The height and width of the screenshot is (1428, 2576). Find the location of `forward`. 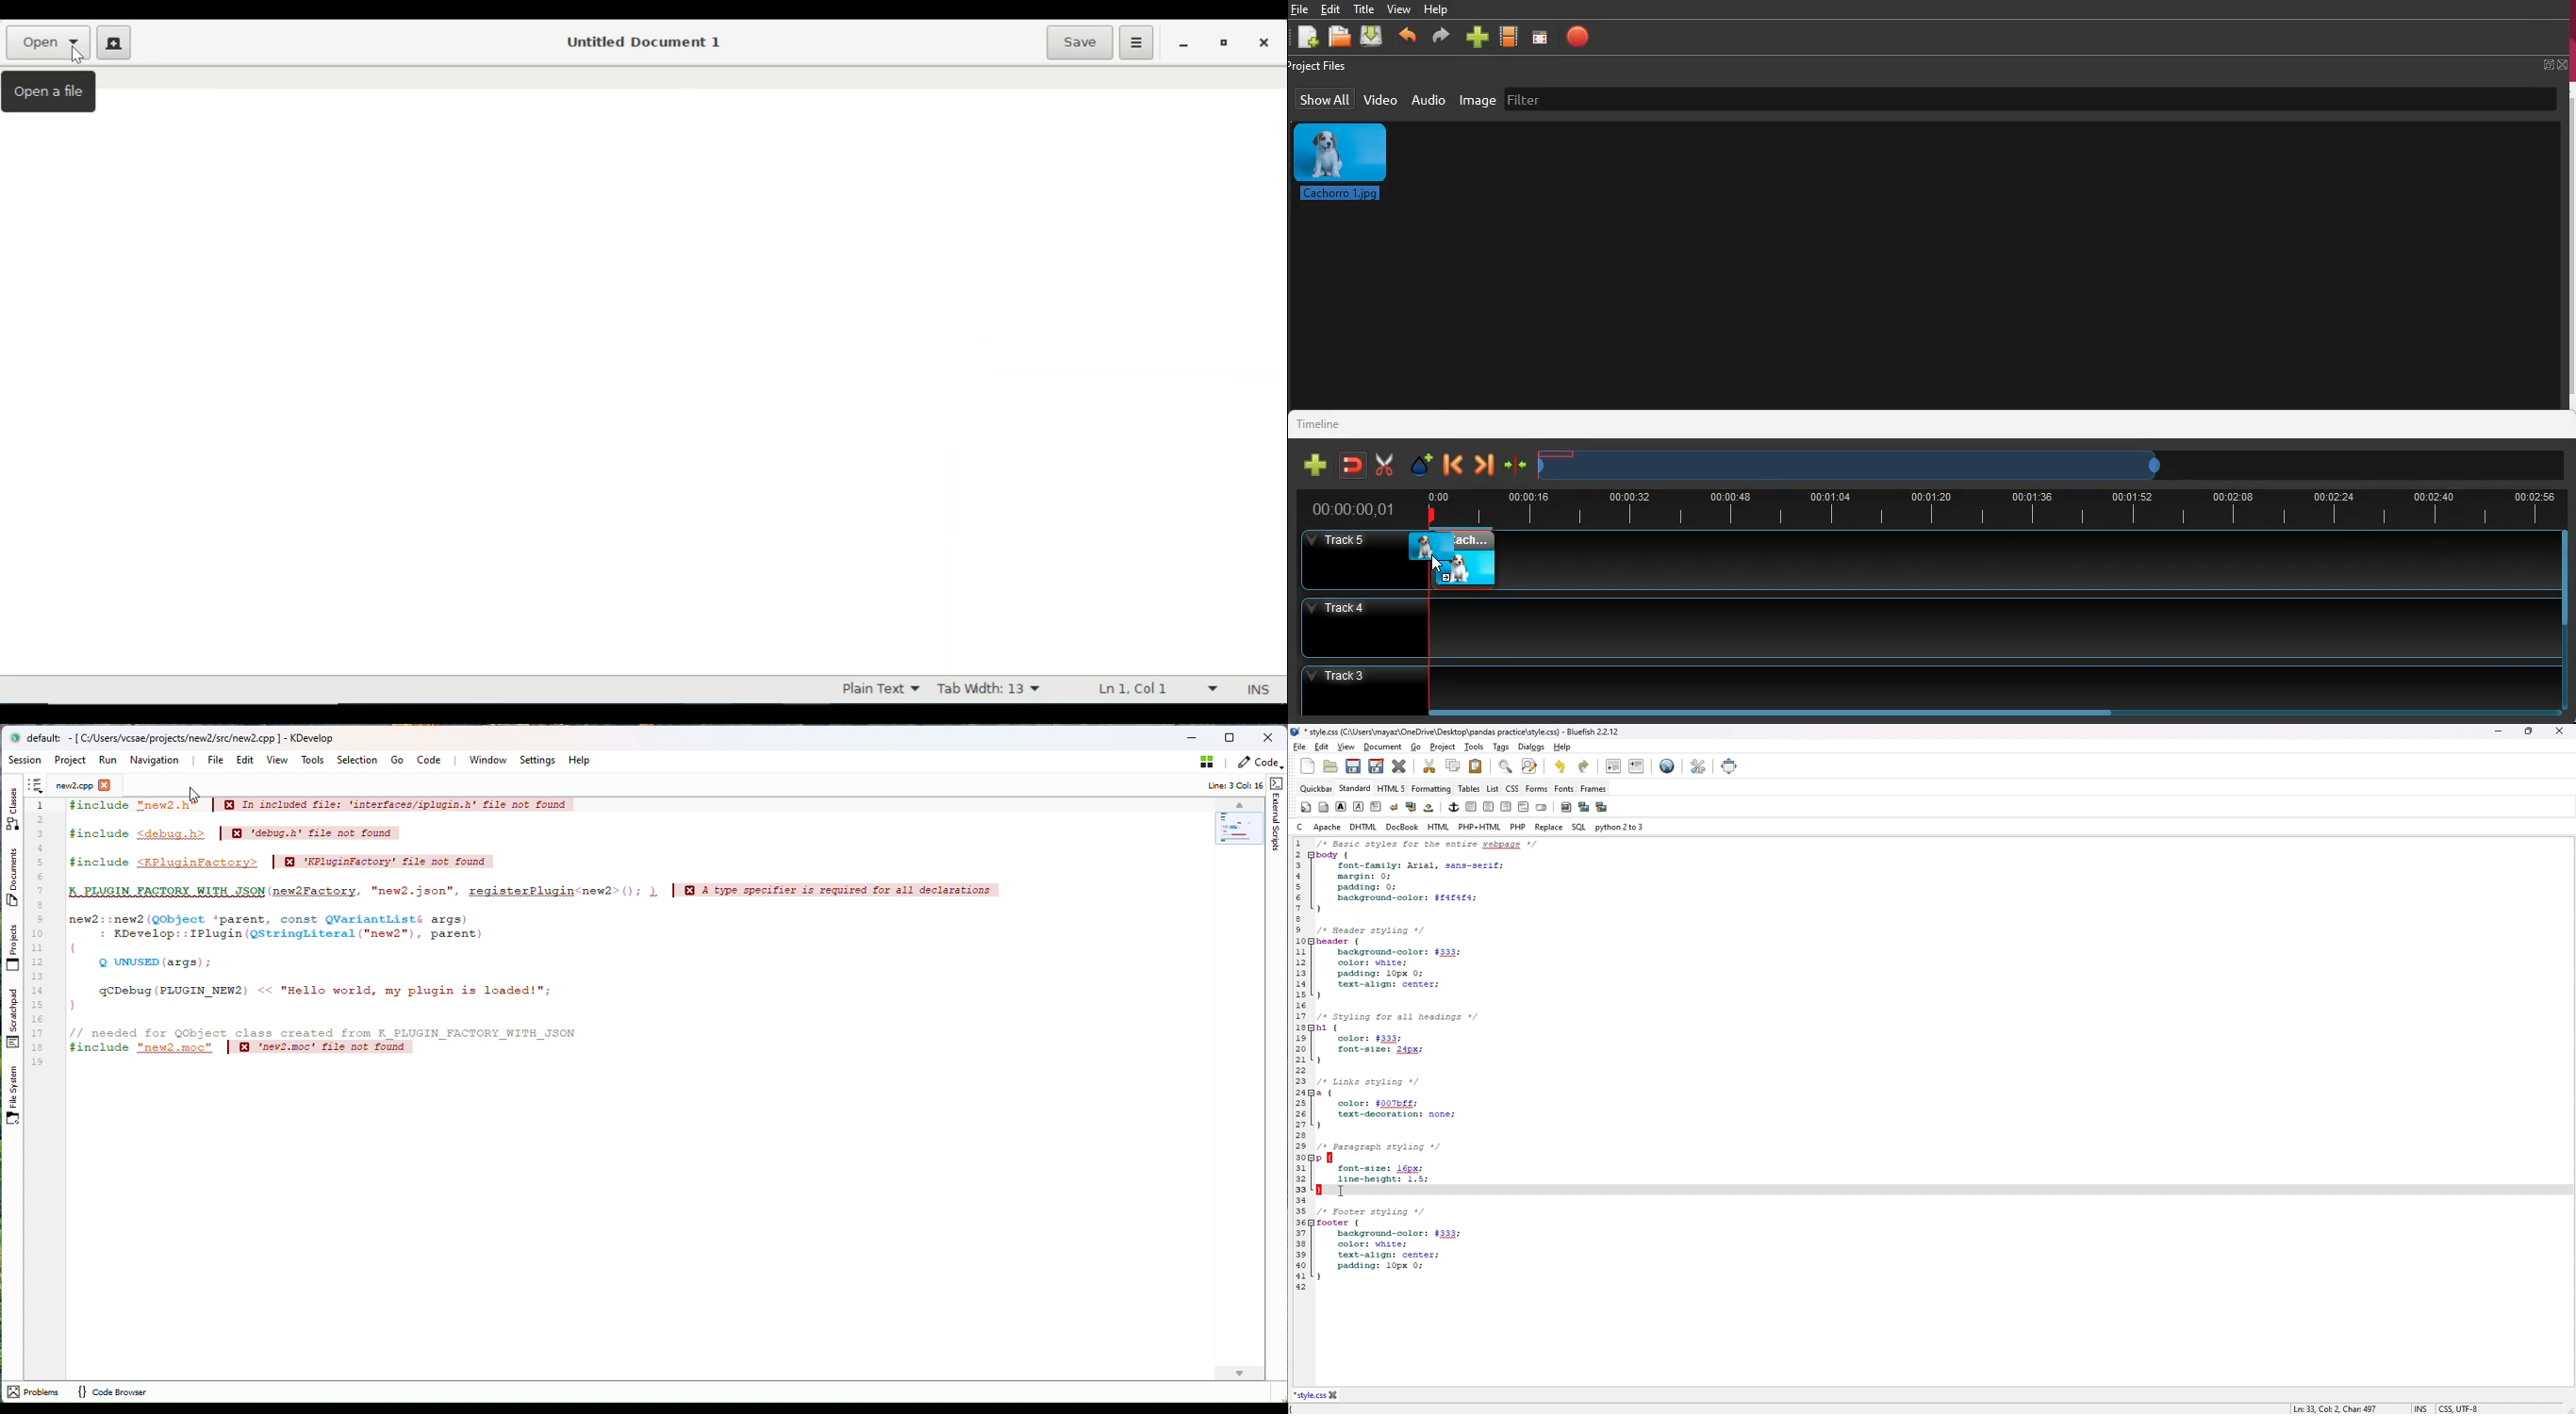

forward is located at coordinates (1483, 465).